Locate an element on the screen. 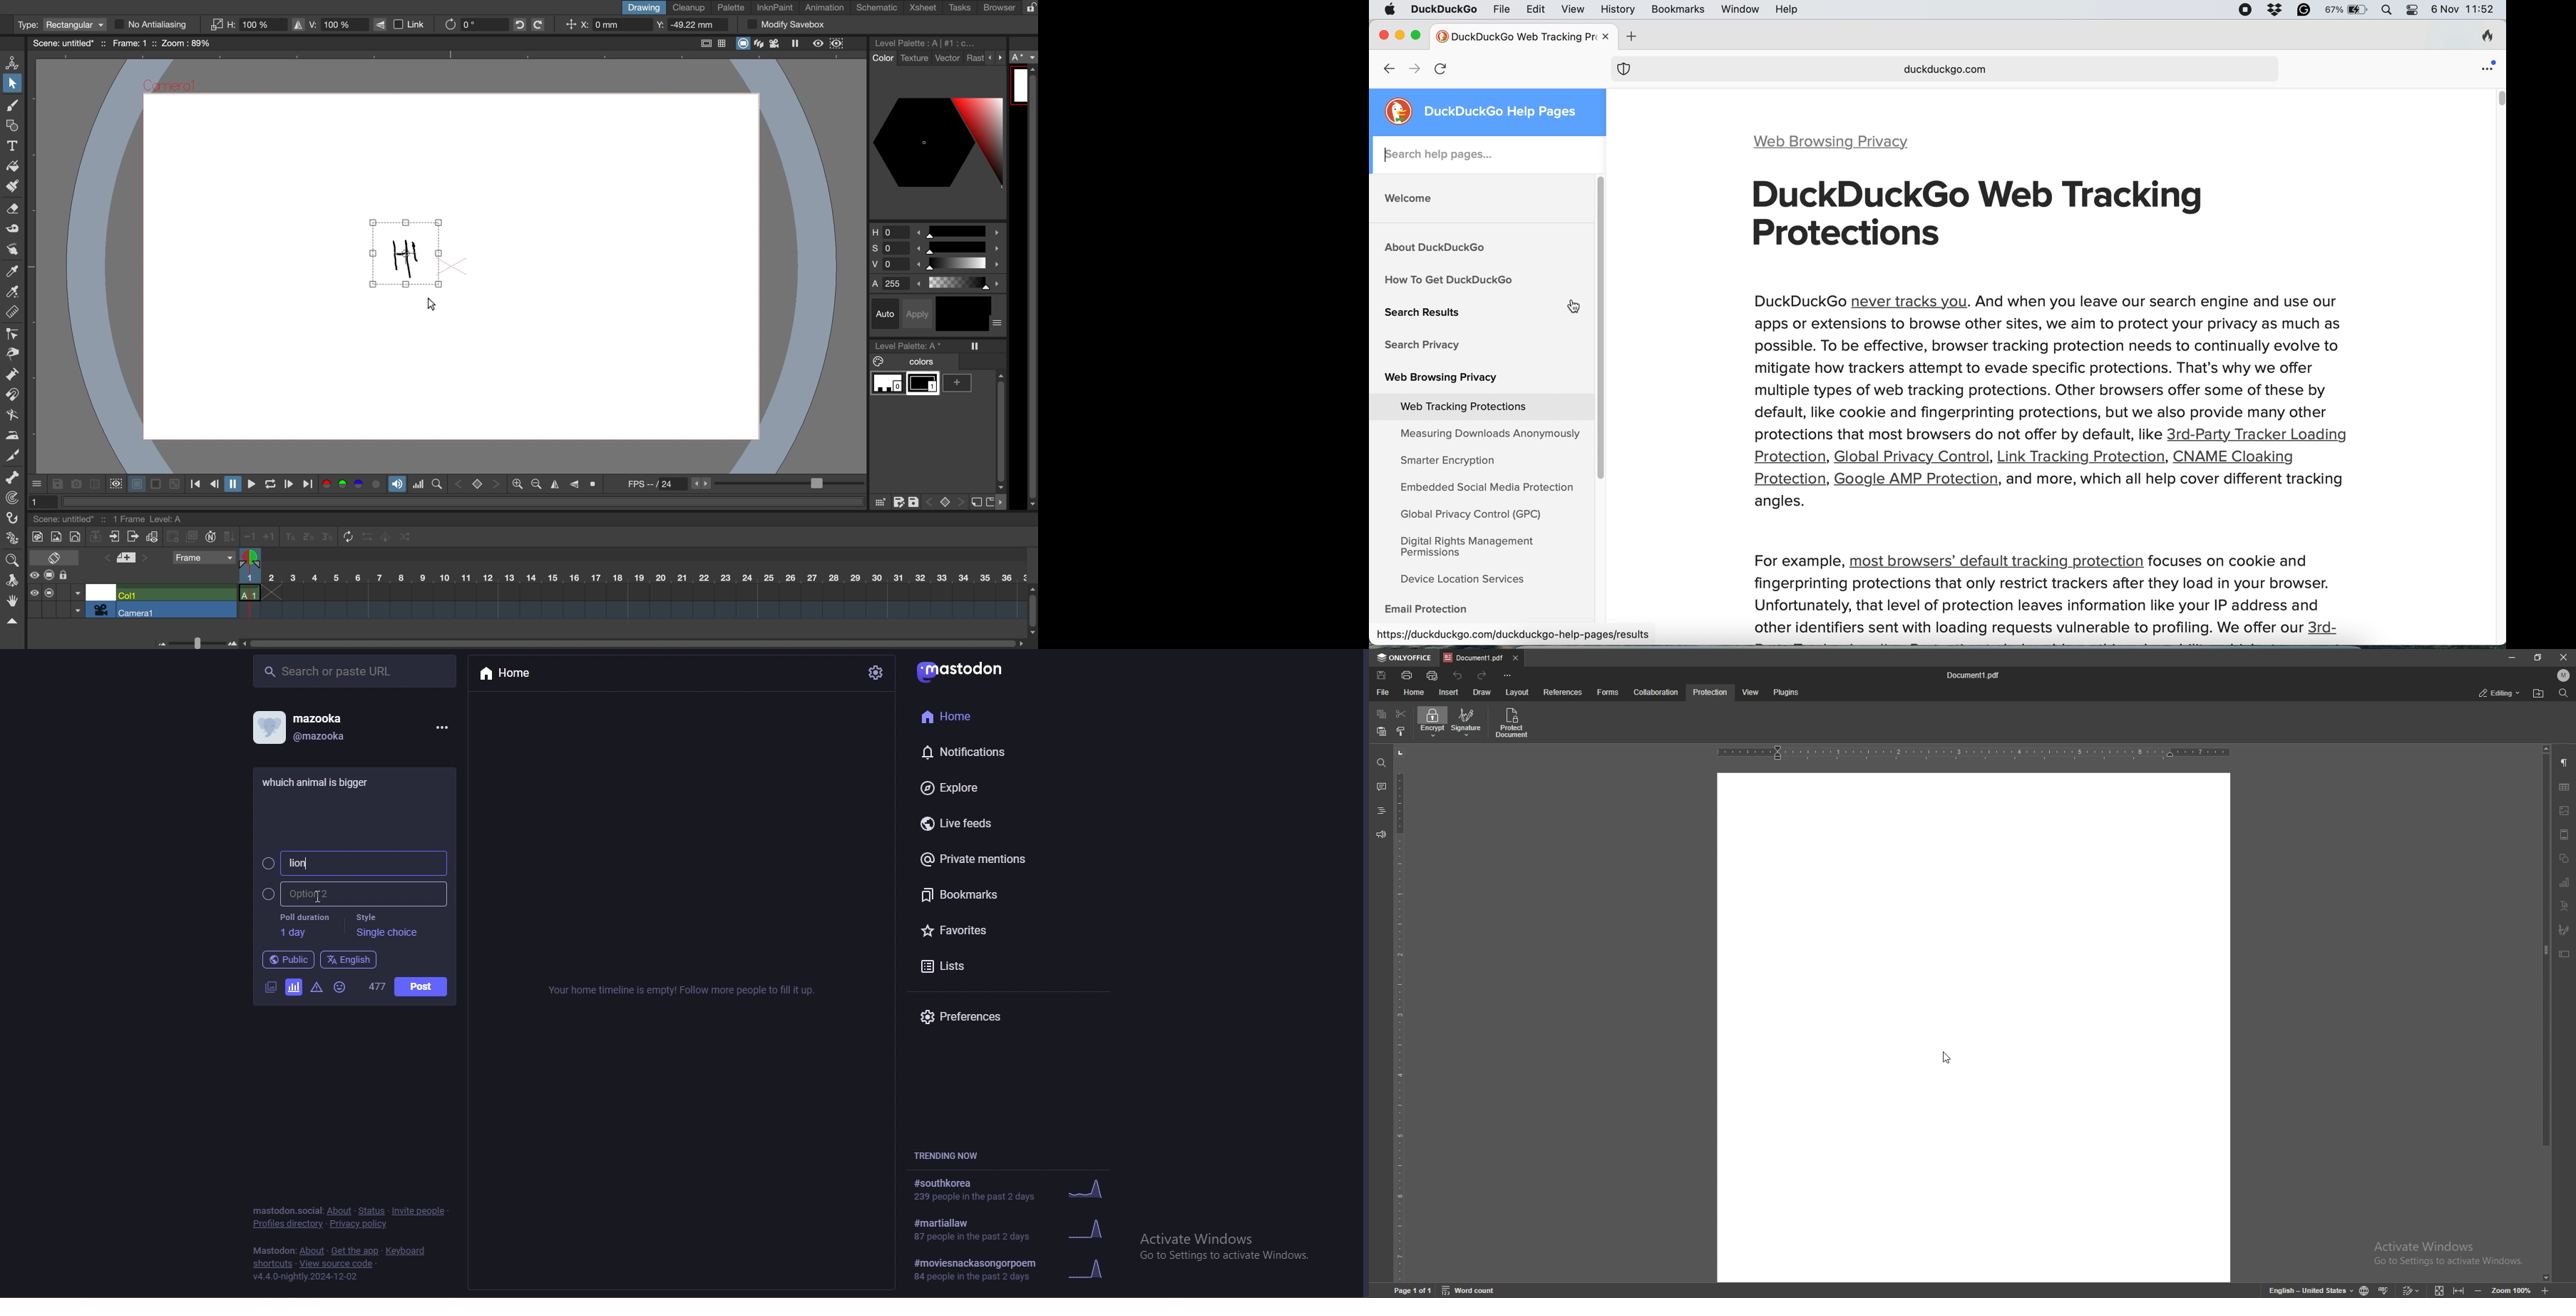 The image size is (2576, 1316). soundtrack is located at coordinates (396, 486).